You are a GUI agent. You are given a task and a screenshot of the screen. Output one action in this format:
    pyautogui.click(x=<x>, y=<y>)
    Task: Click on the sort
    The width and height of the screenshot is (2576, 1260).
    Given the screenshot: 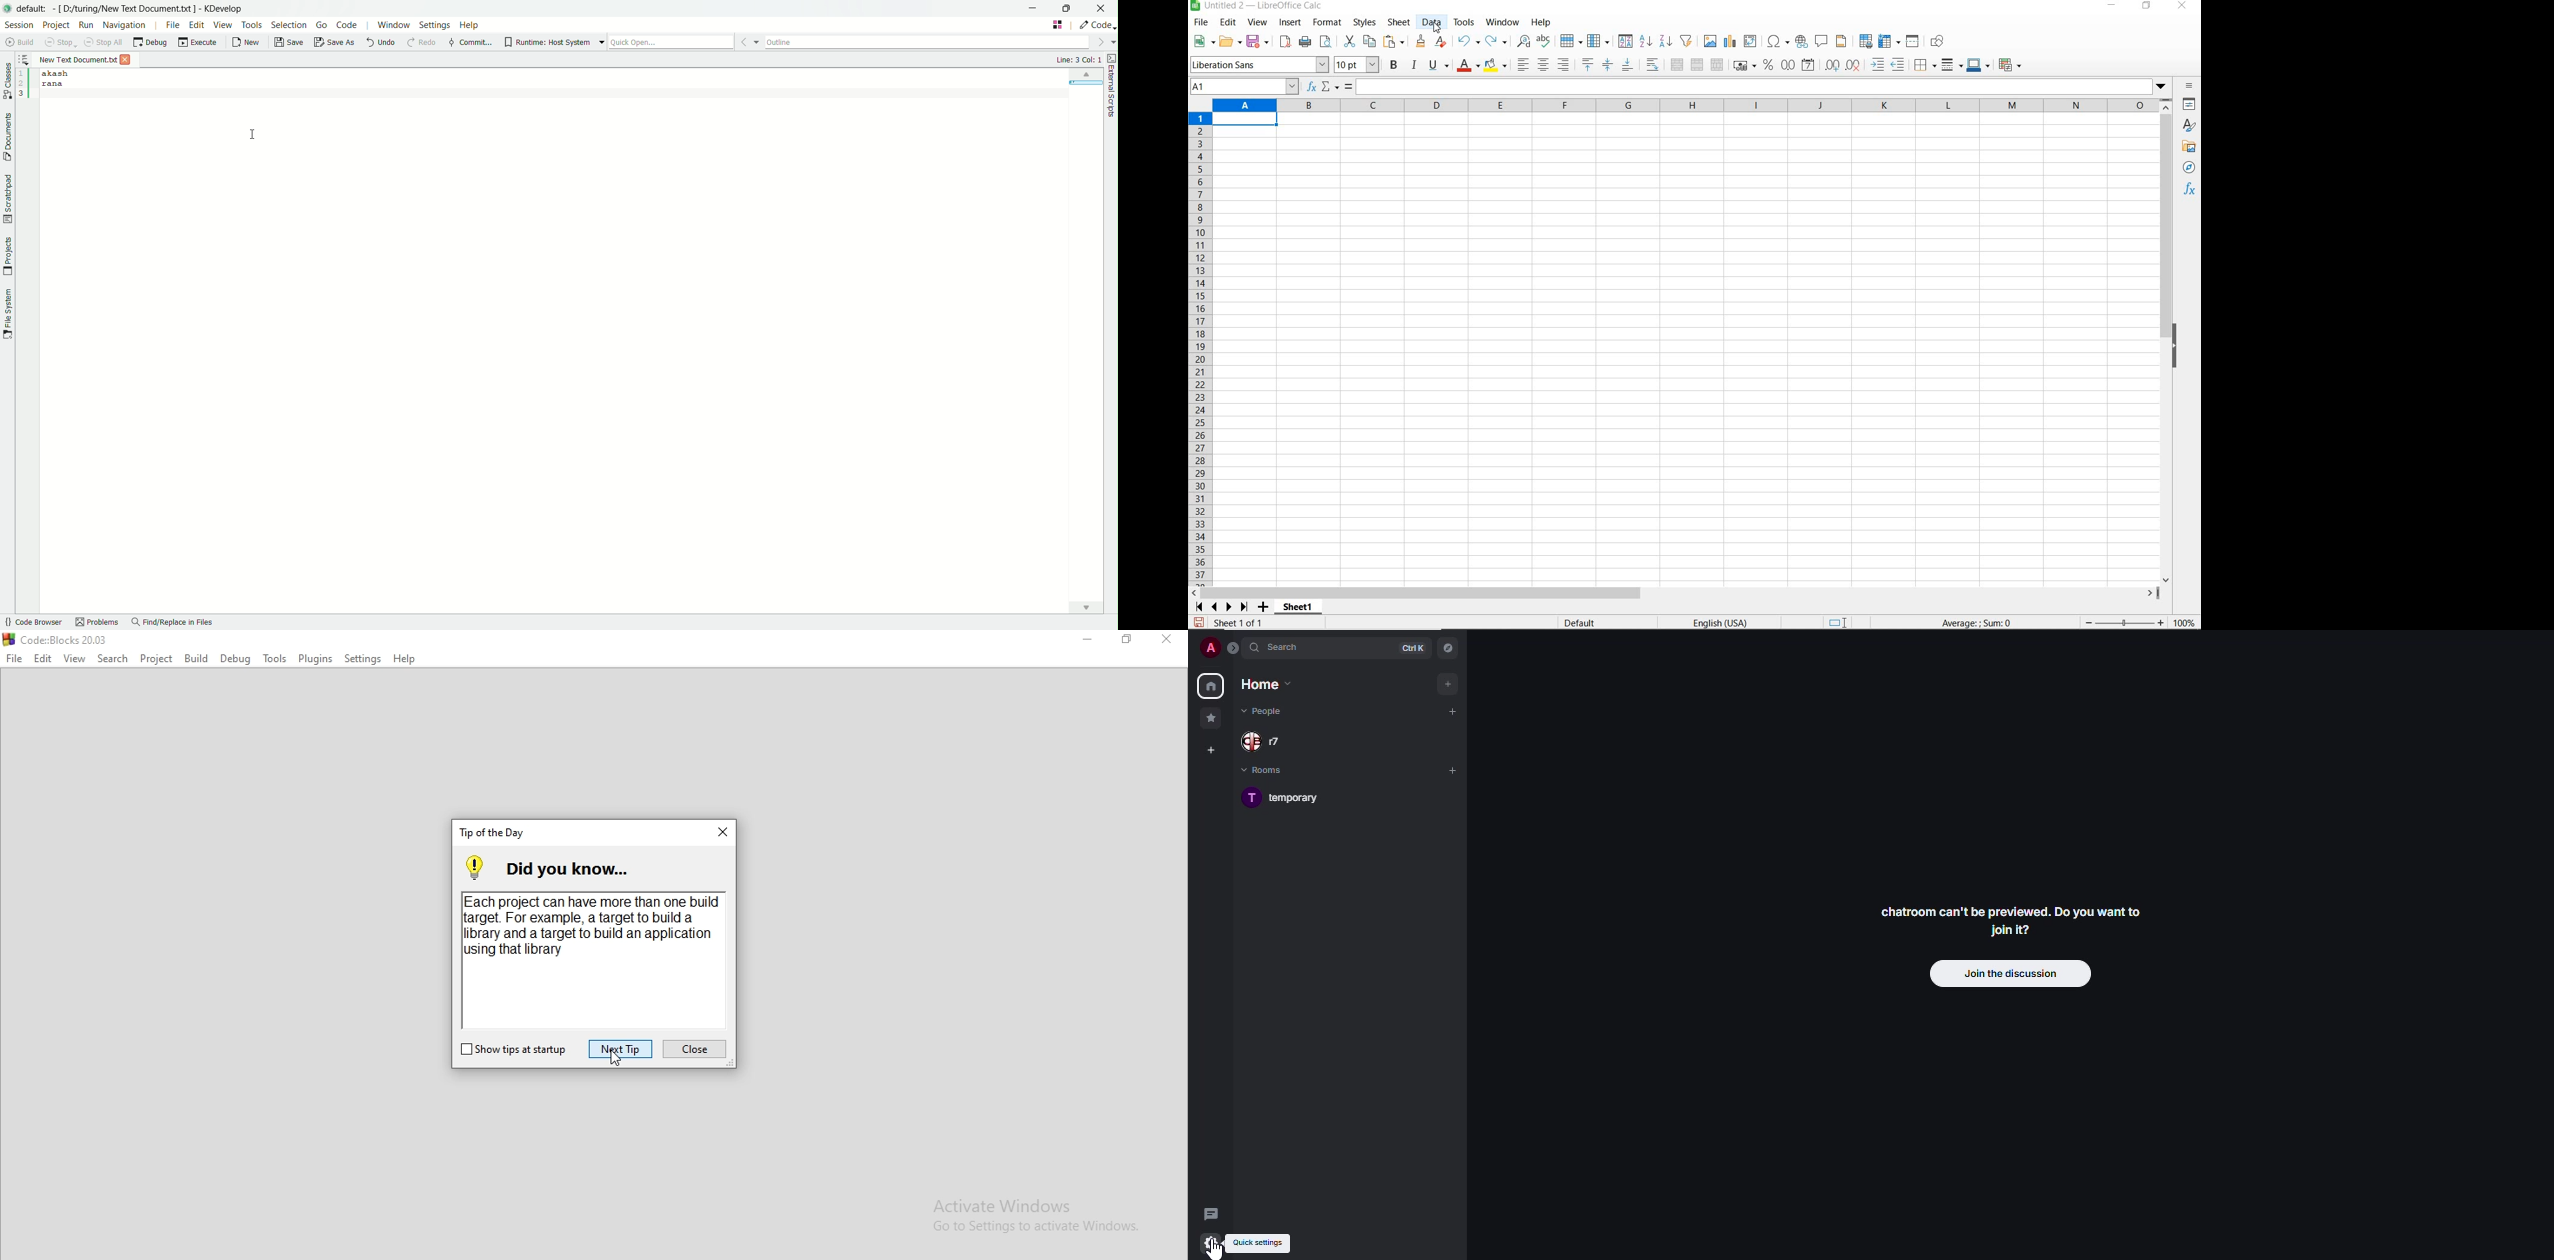 What is the action you would take?
    pyautogui.click(x=1626, y=42)
    